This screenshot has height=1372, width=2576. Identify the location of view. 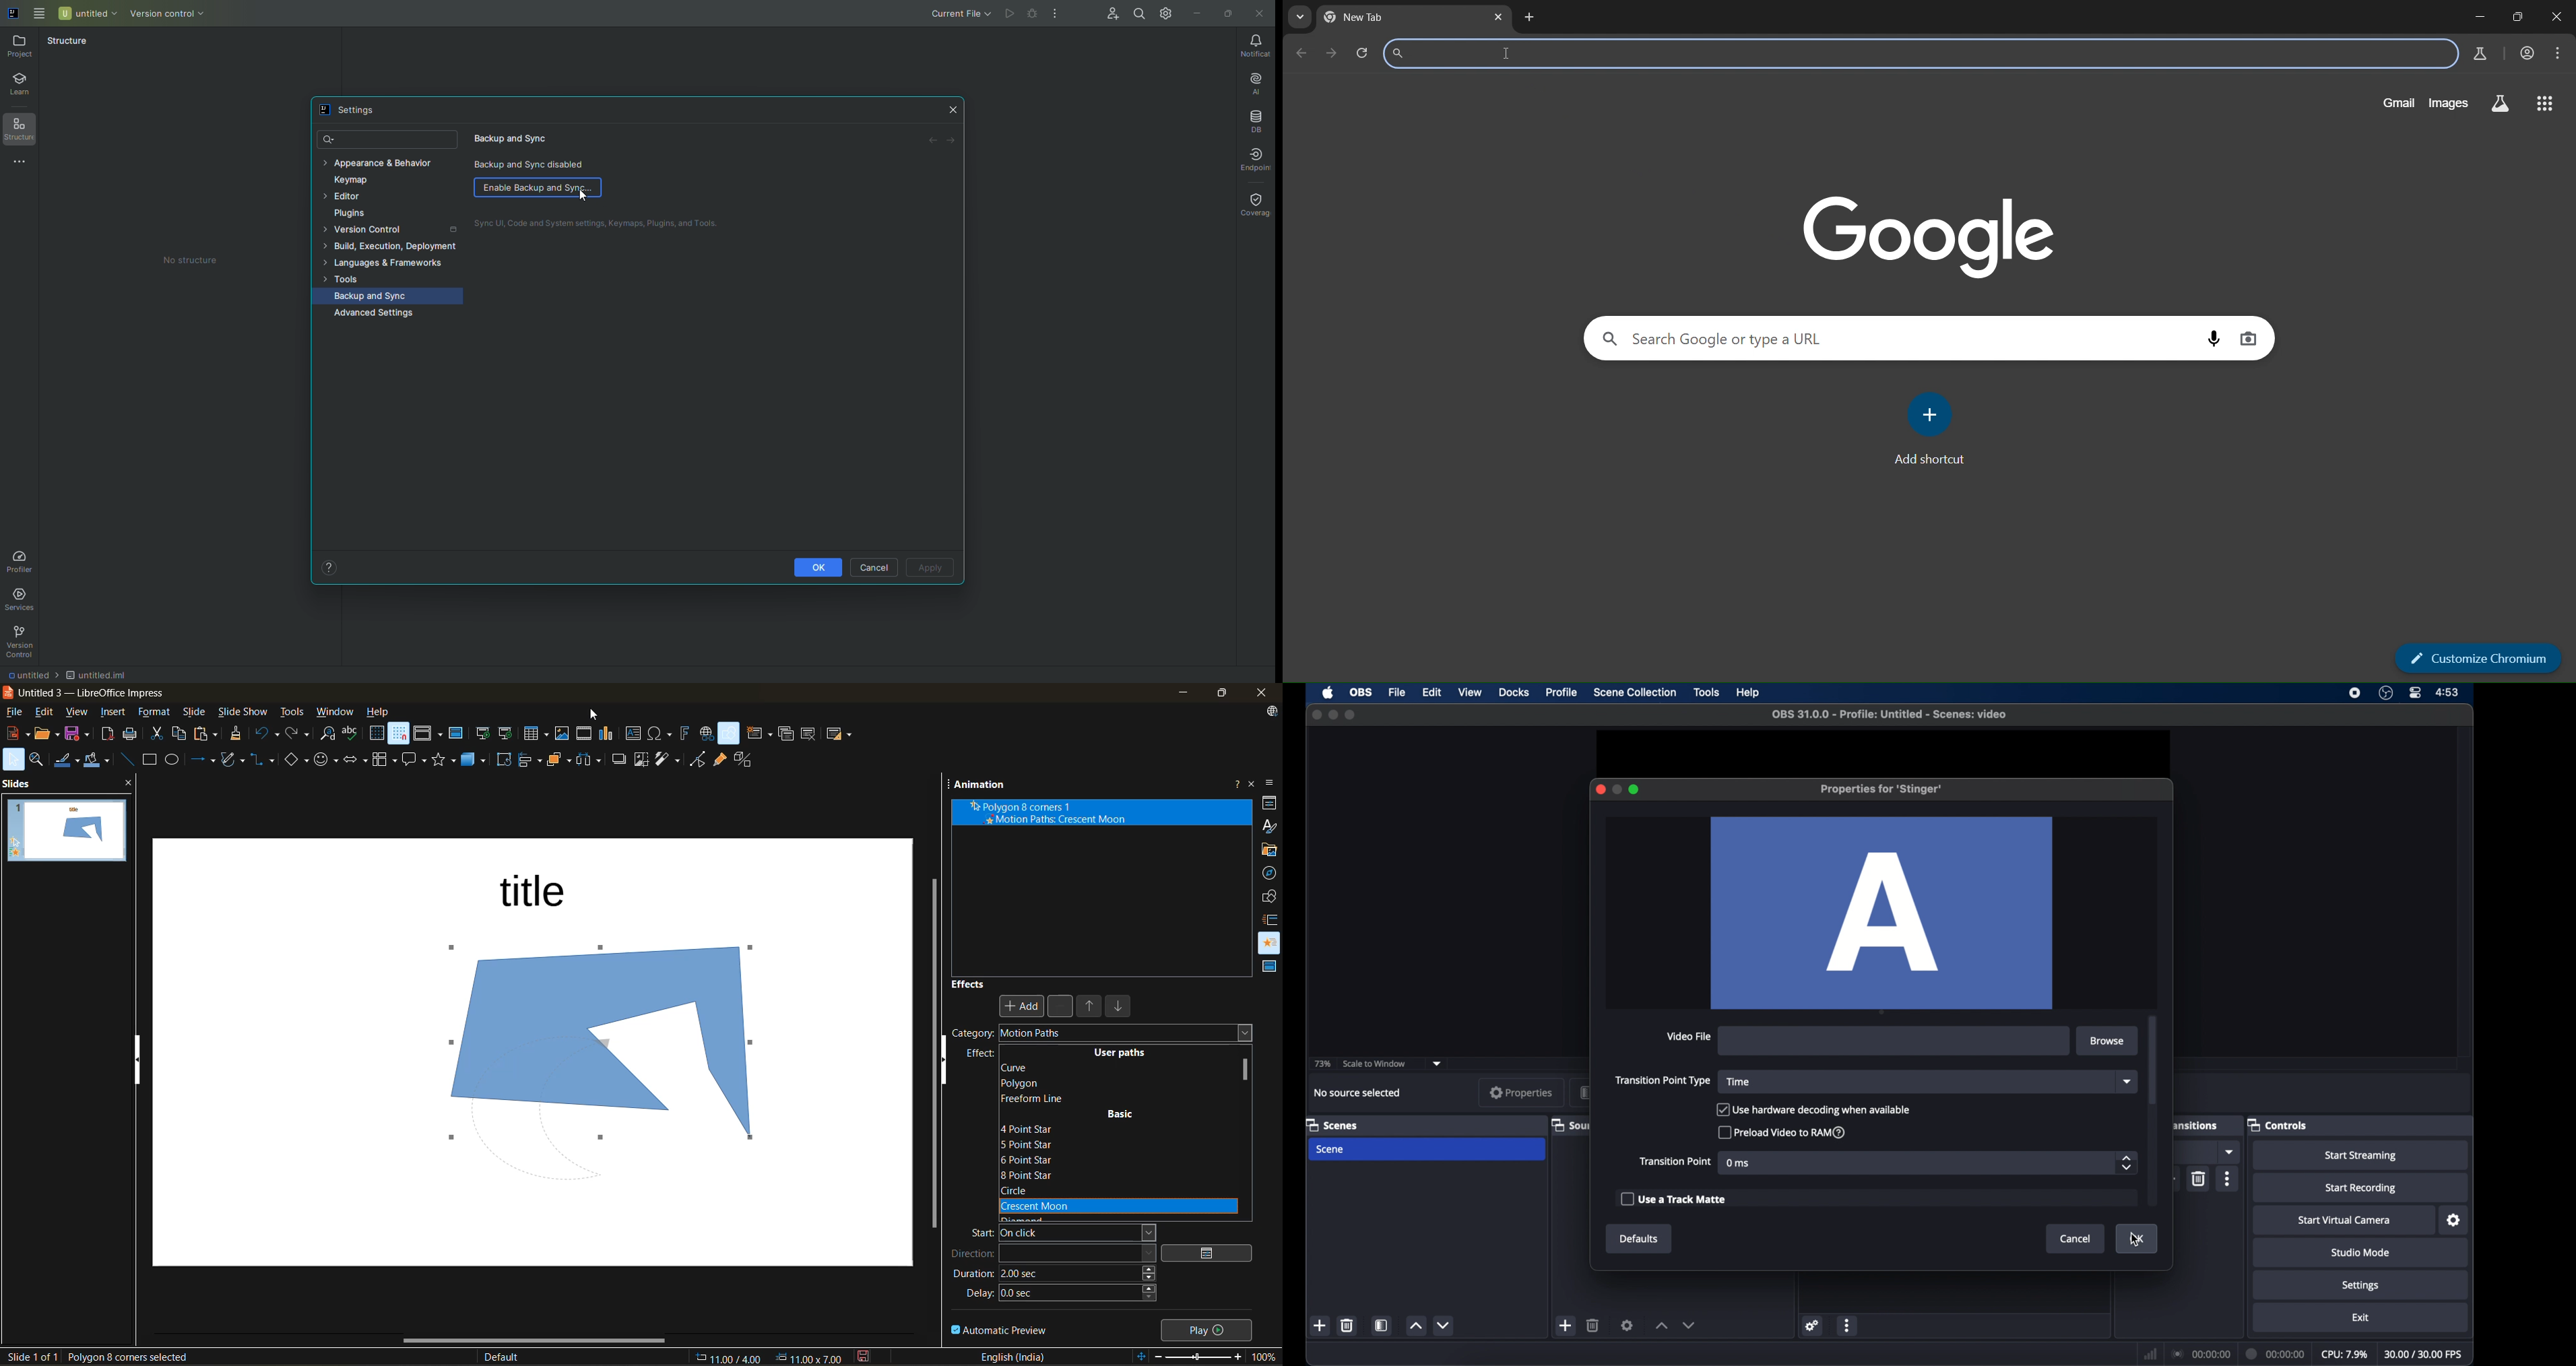
(1470, 692).